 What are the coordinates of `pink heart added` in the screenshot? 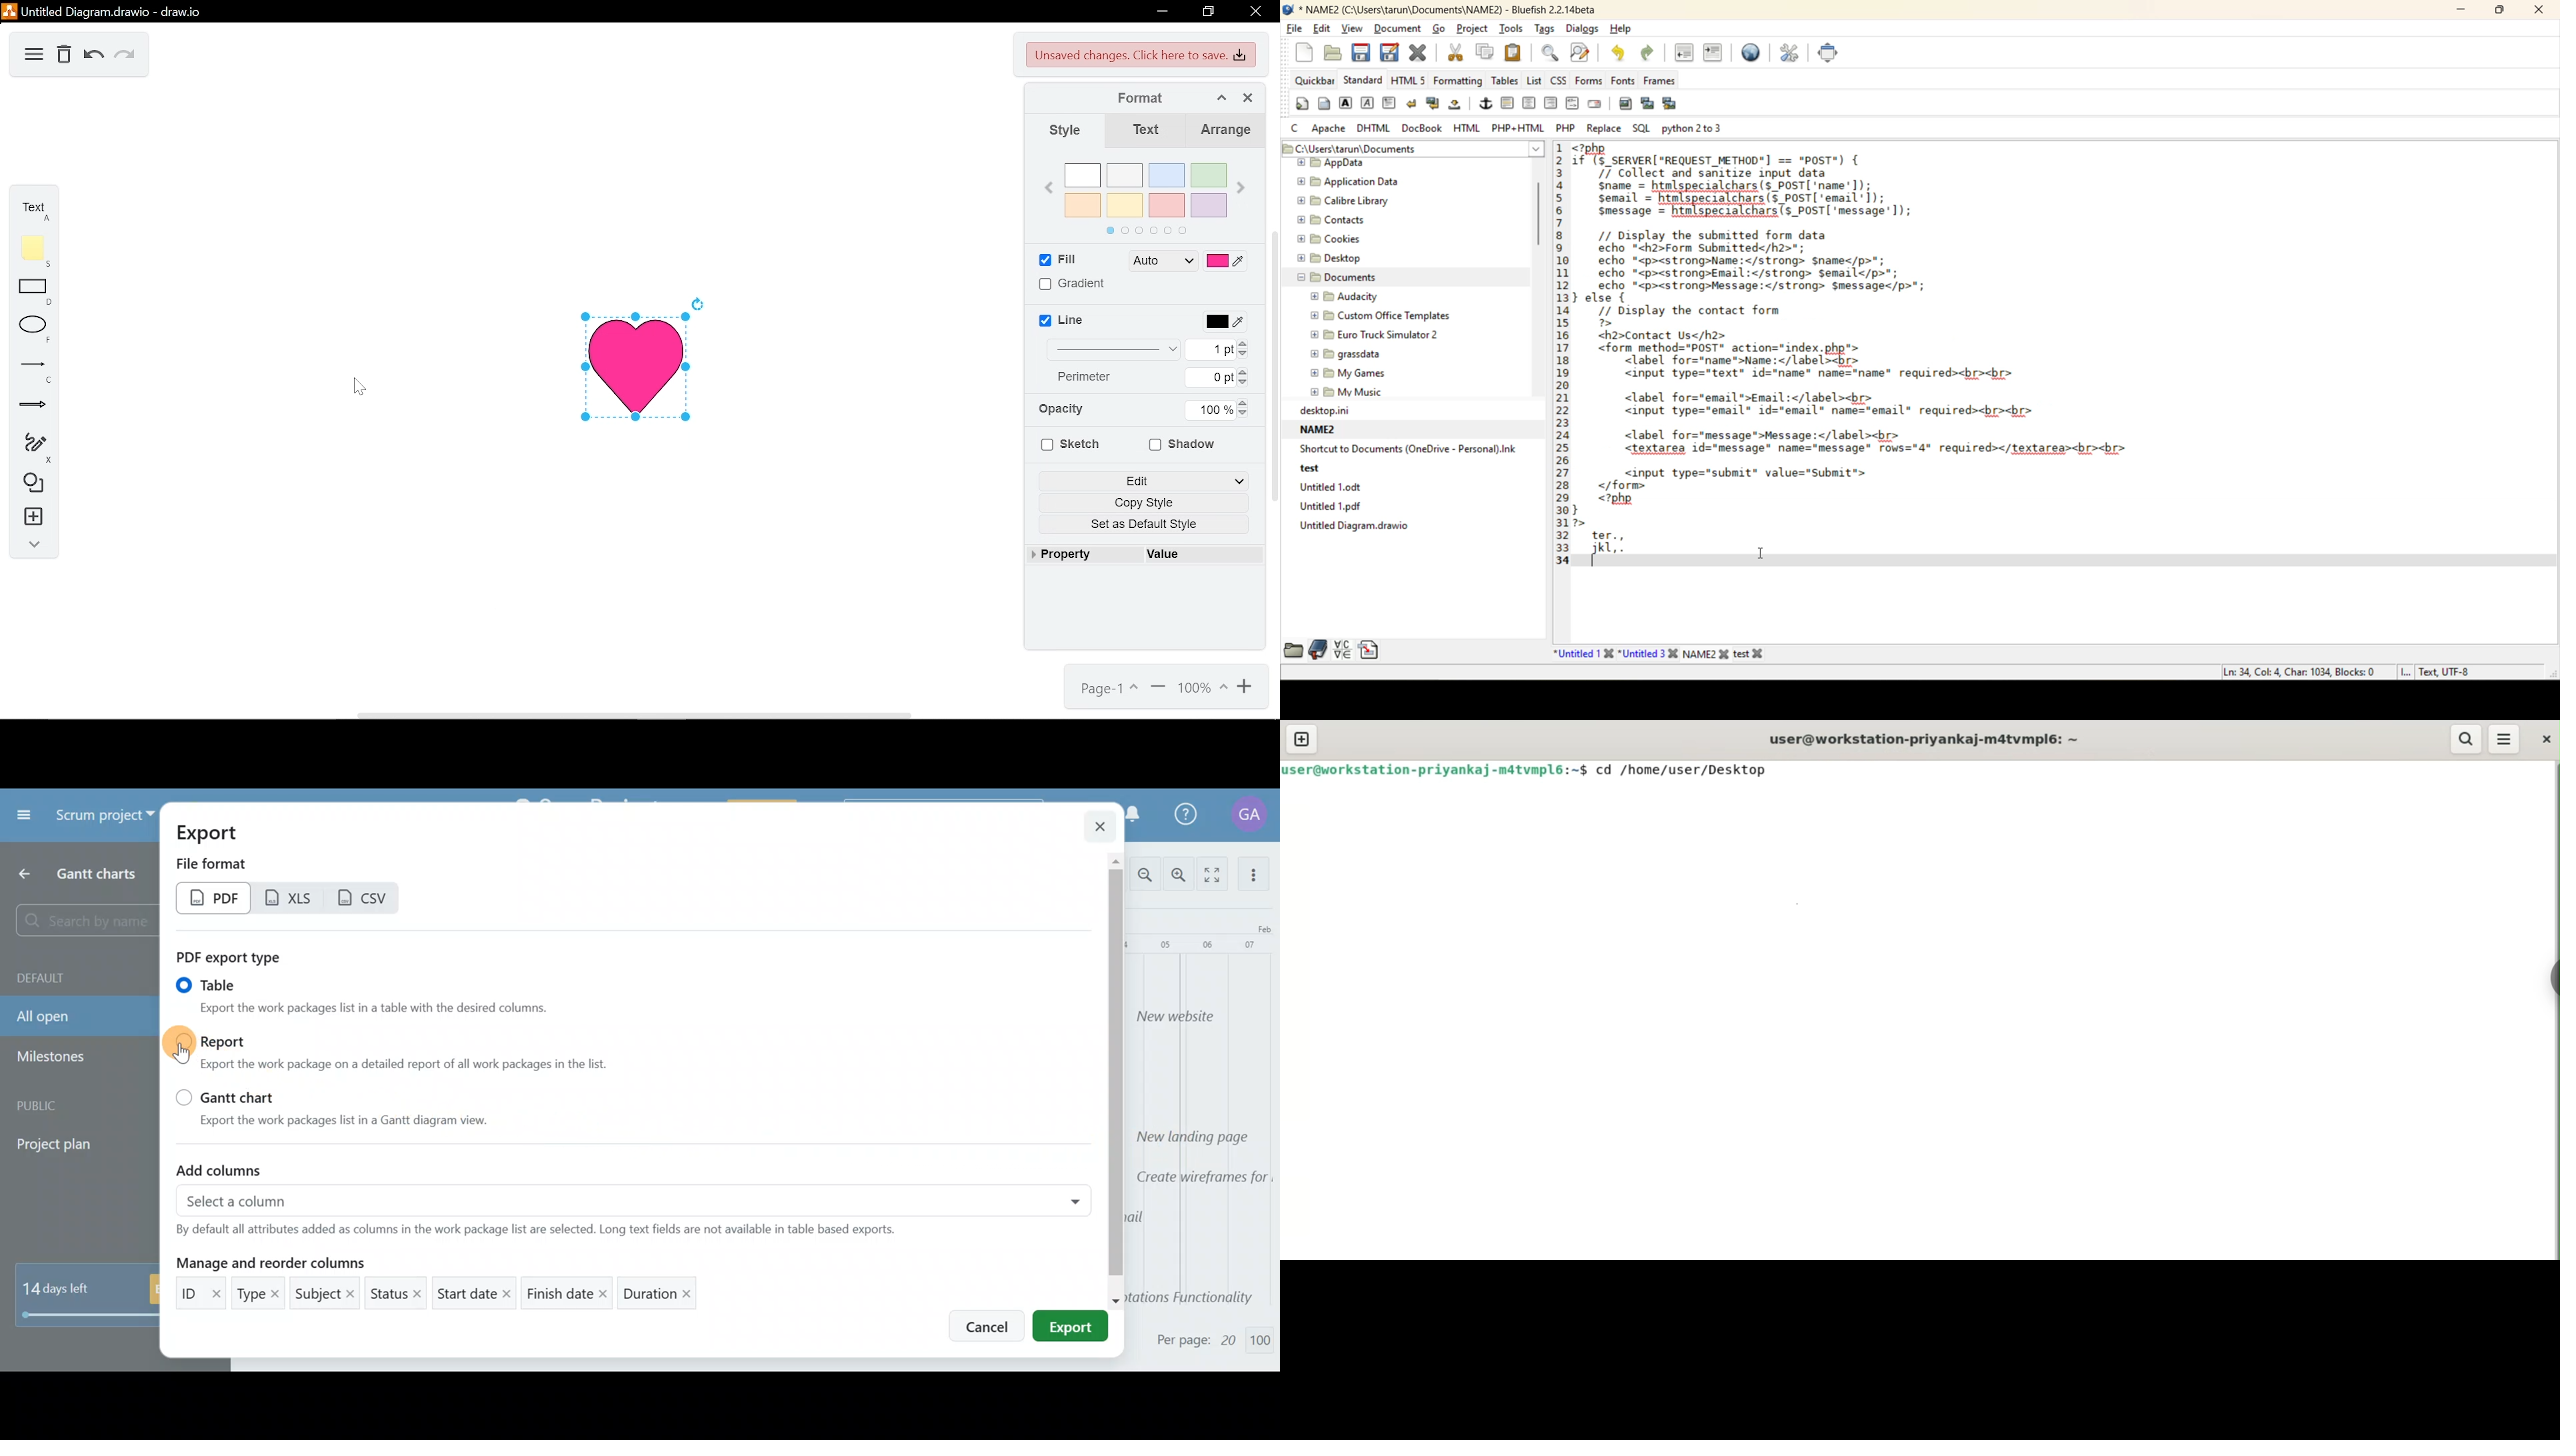 It's located at (637, 364).